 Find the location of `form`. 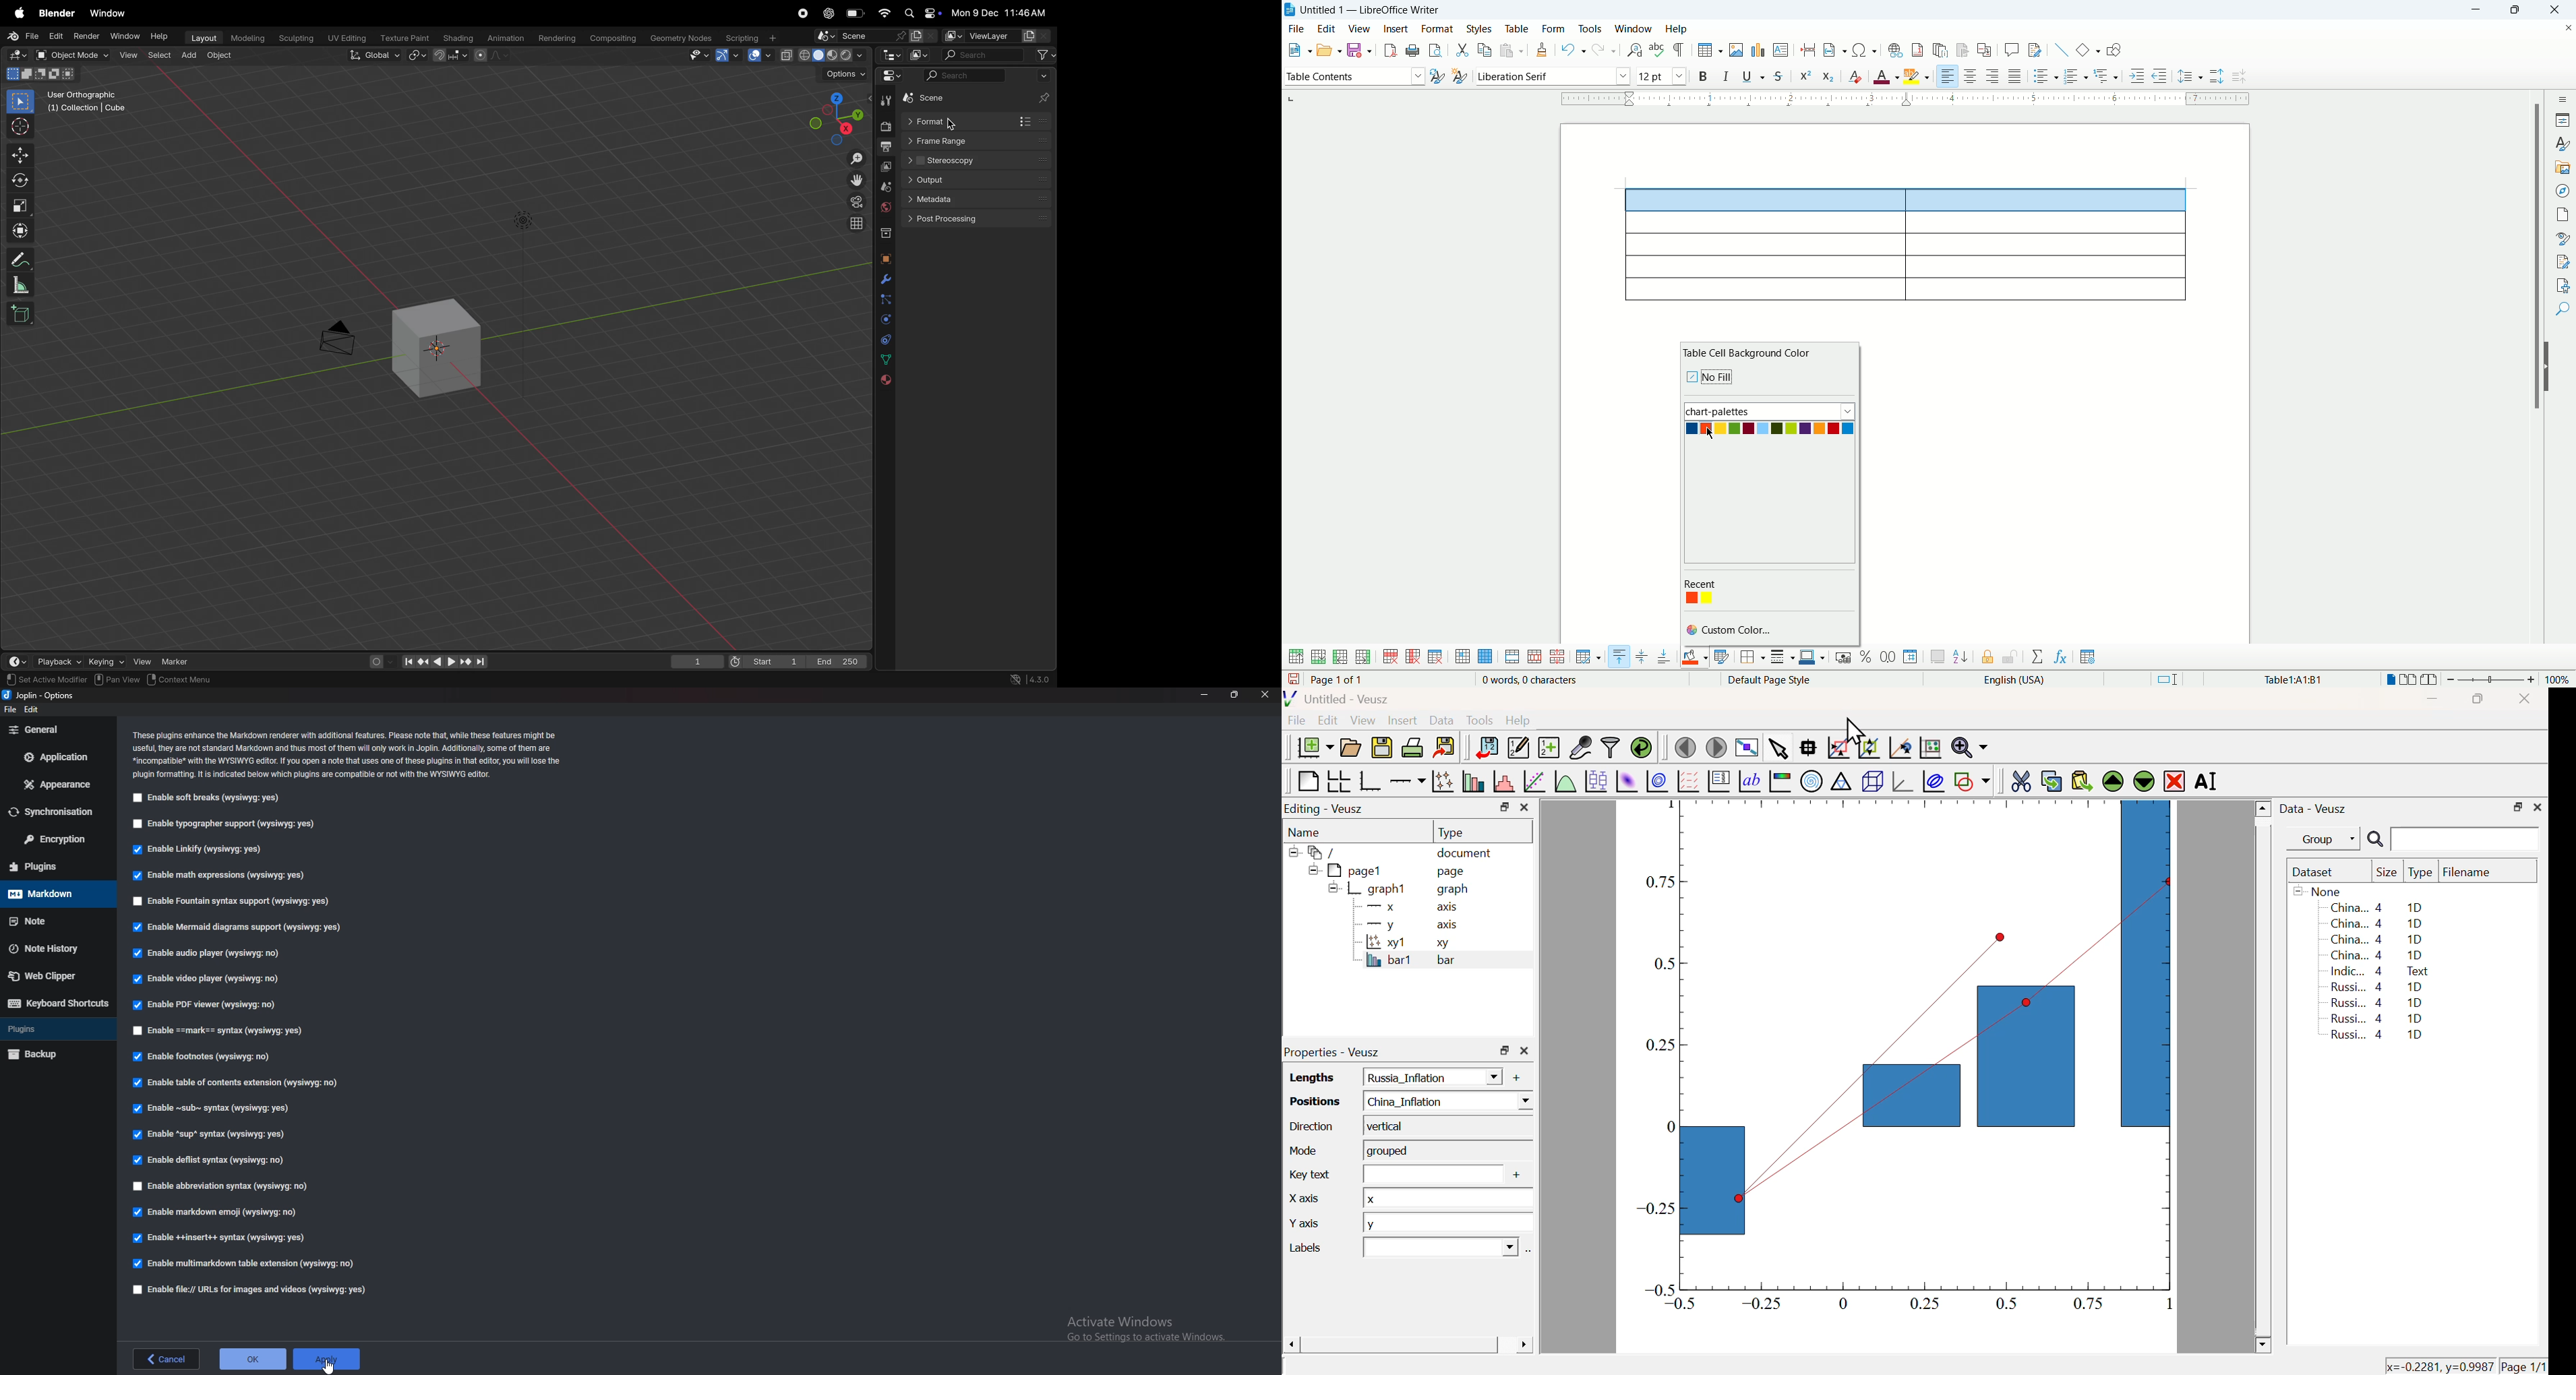

form is located at coordinates (1555, 30).